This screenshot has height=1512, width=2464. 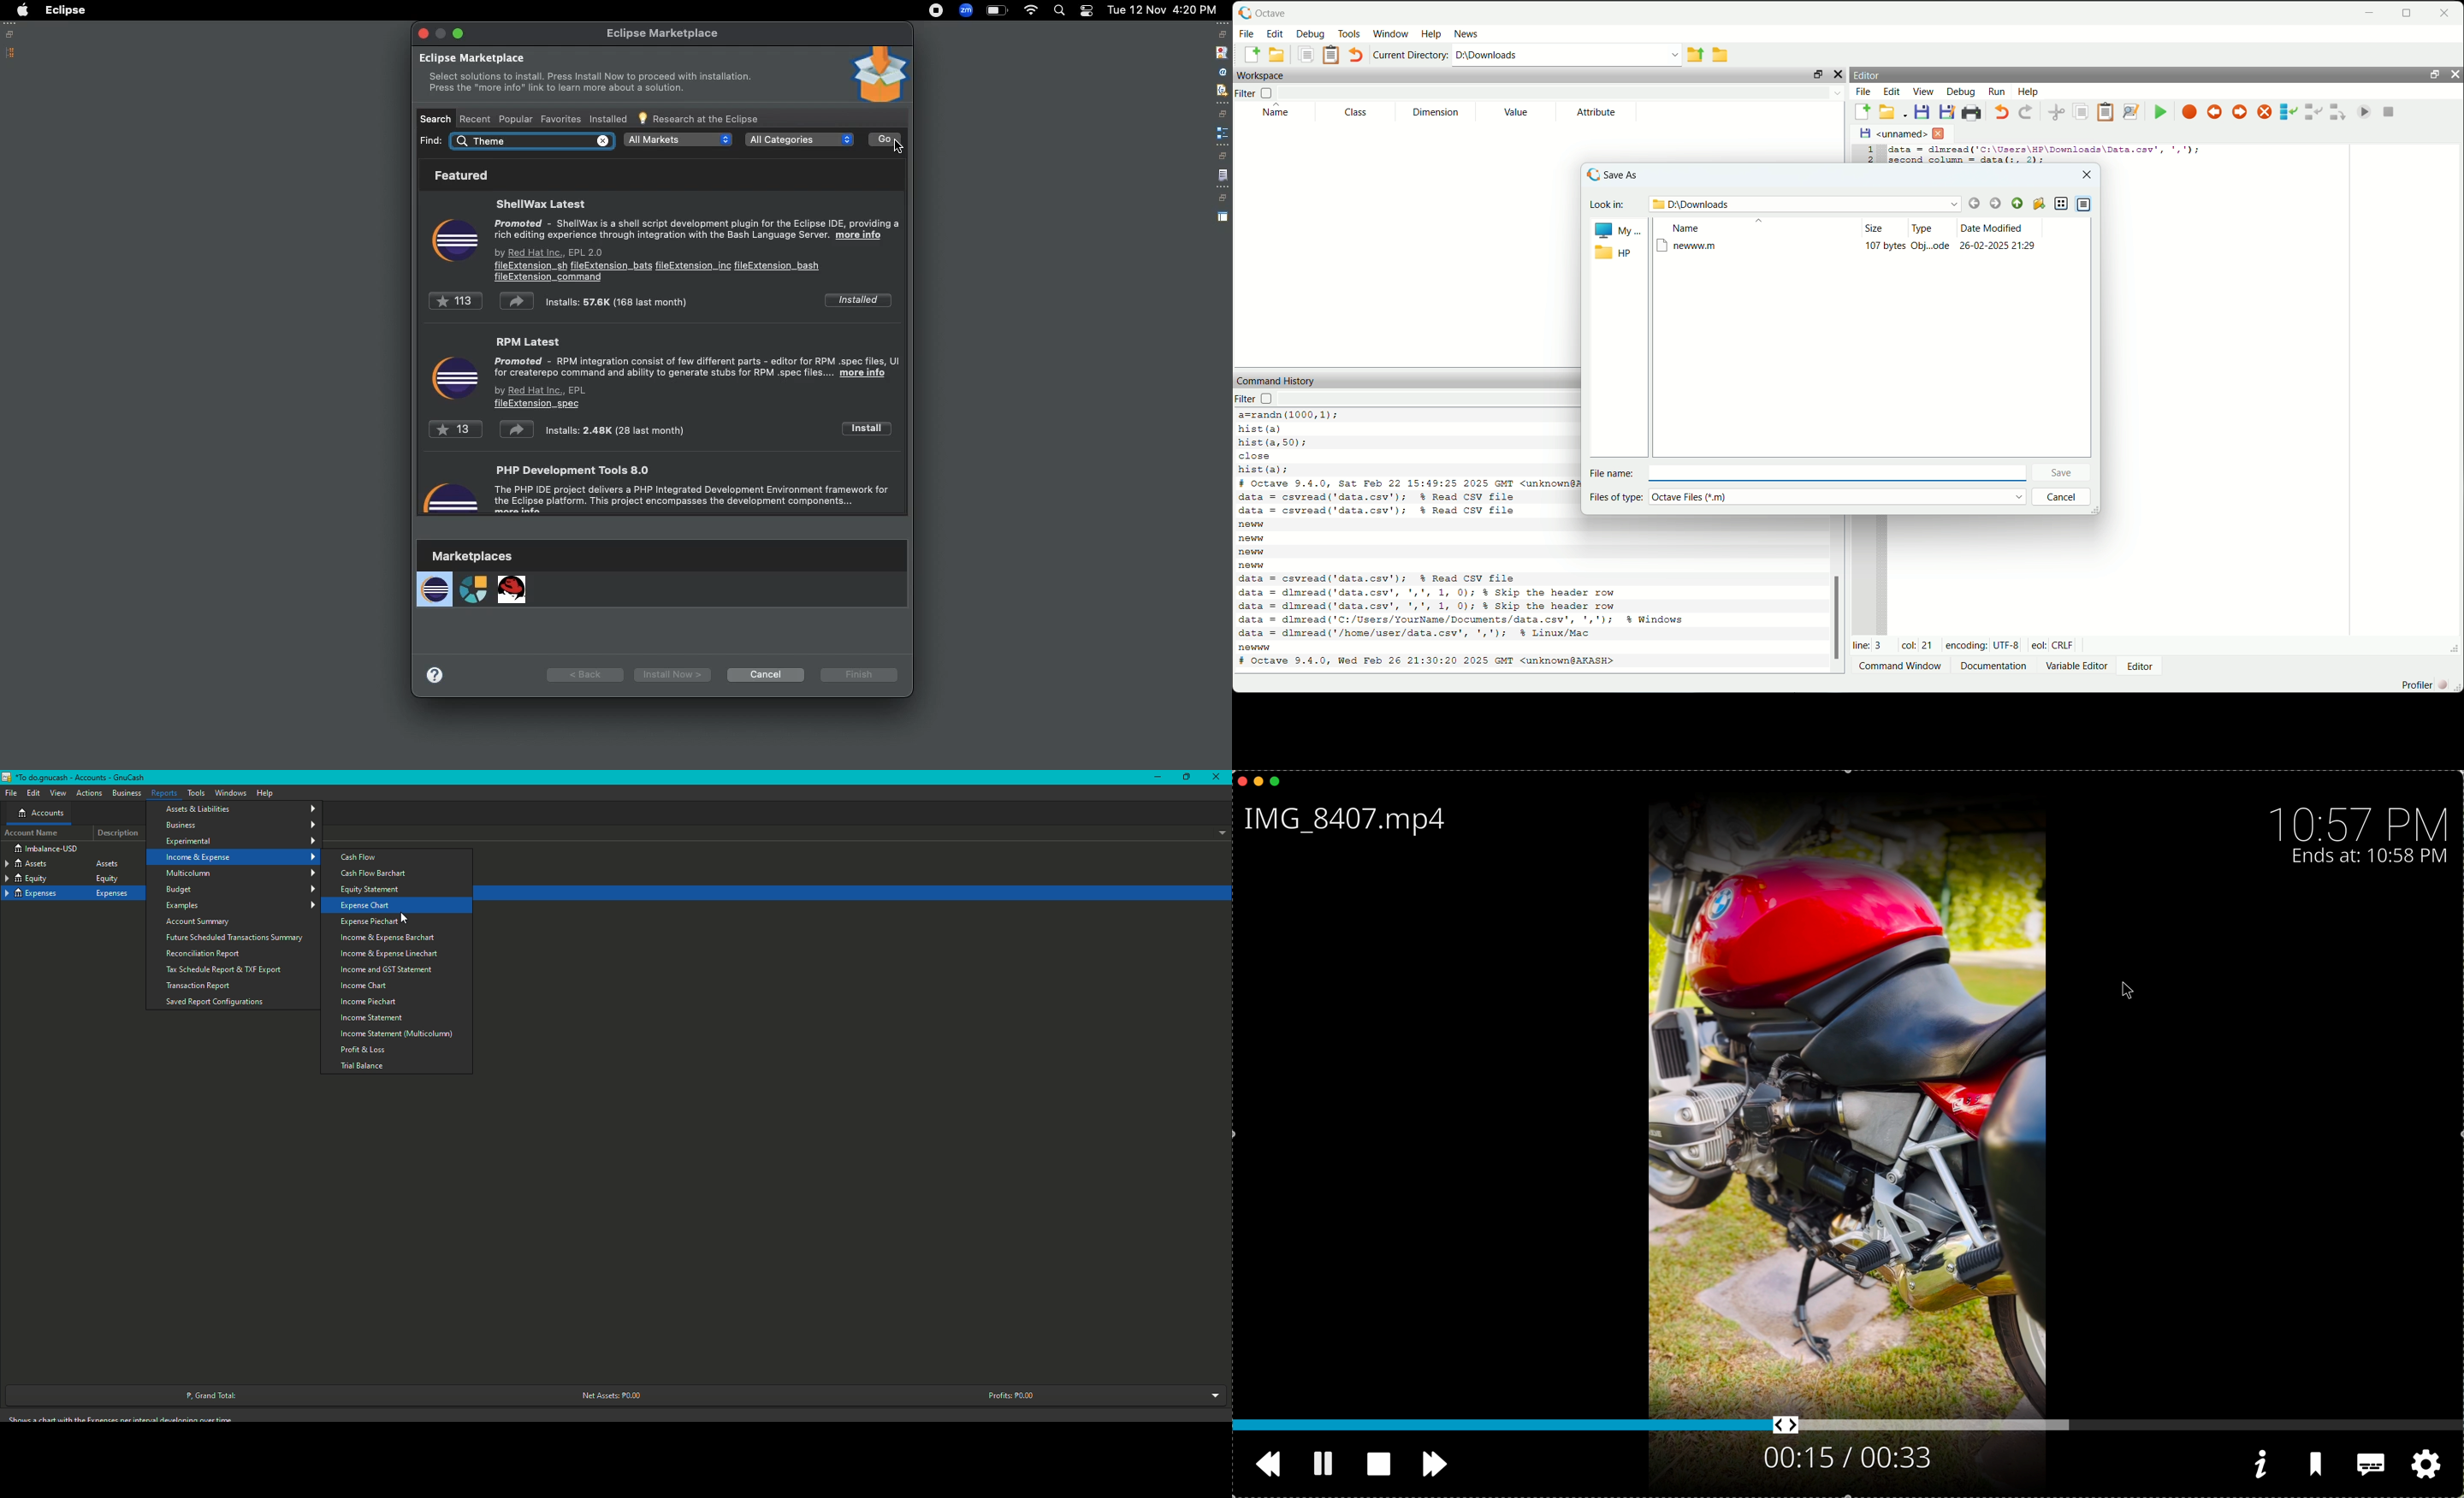 I want to click on maximize , so click(x=1280, y=782).